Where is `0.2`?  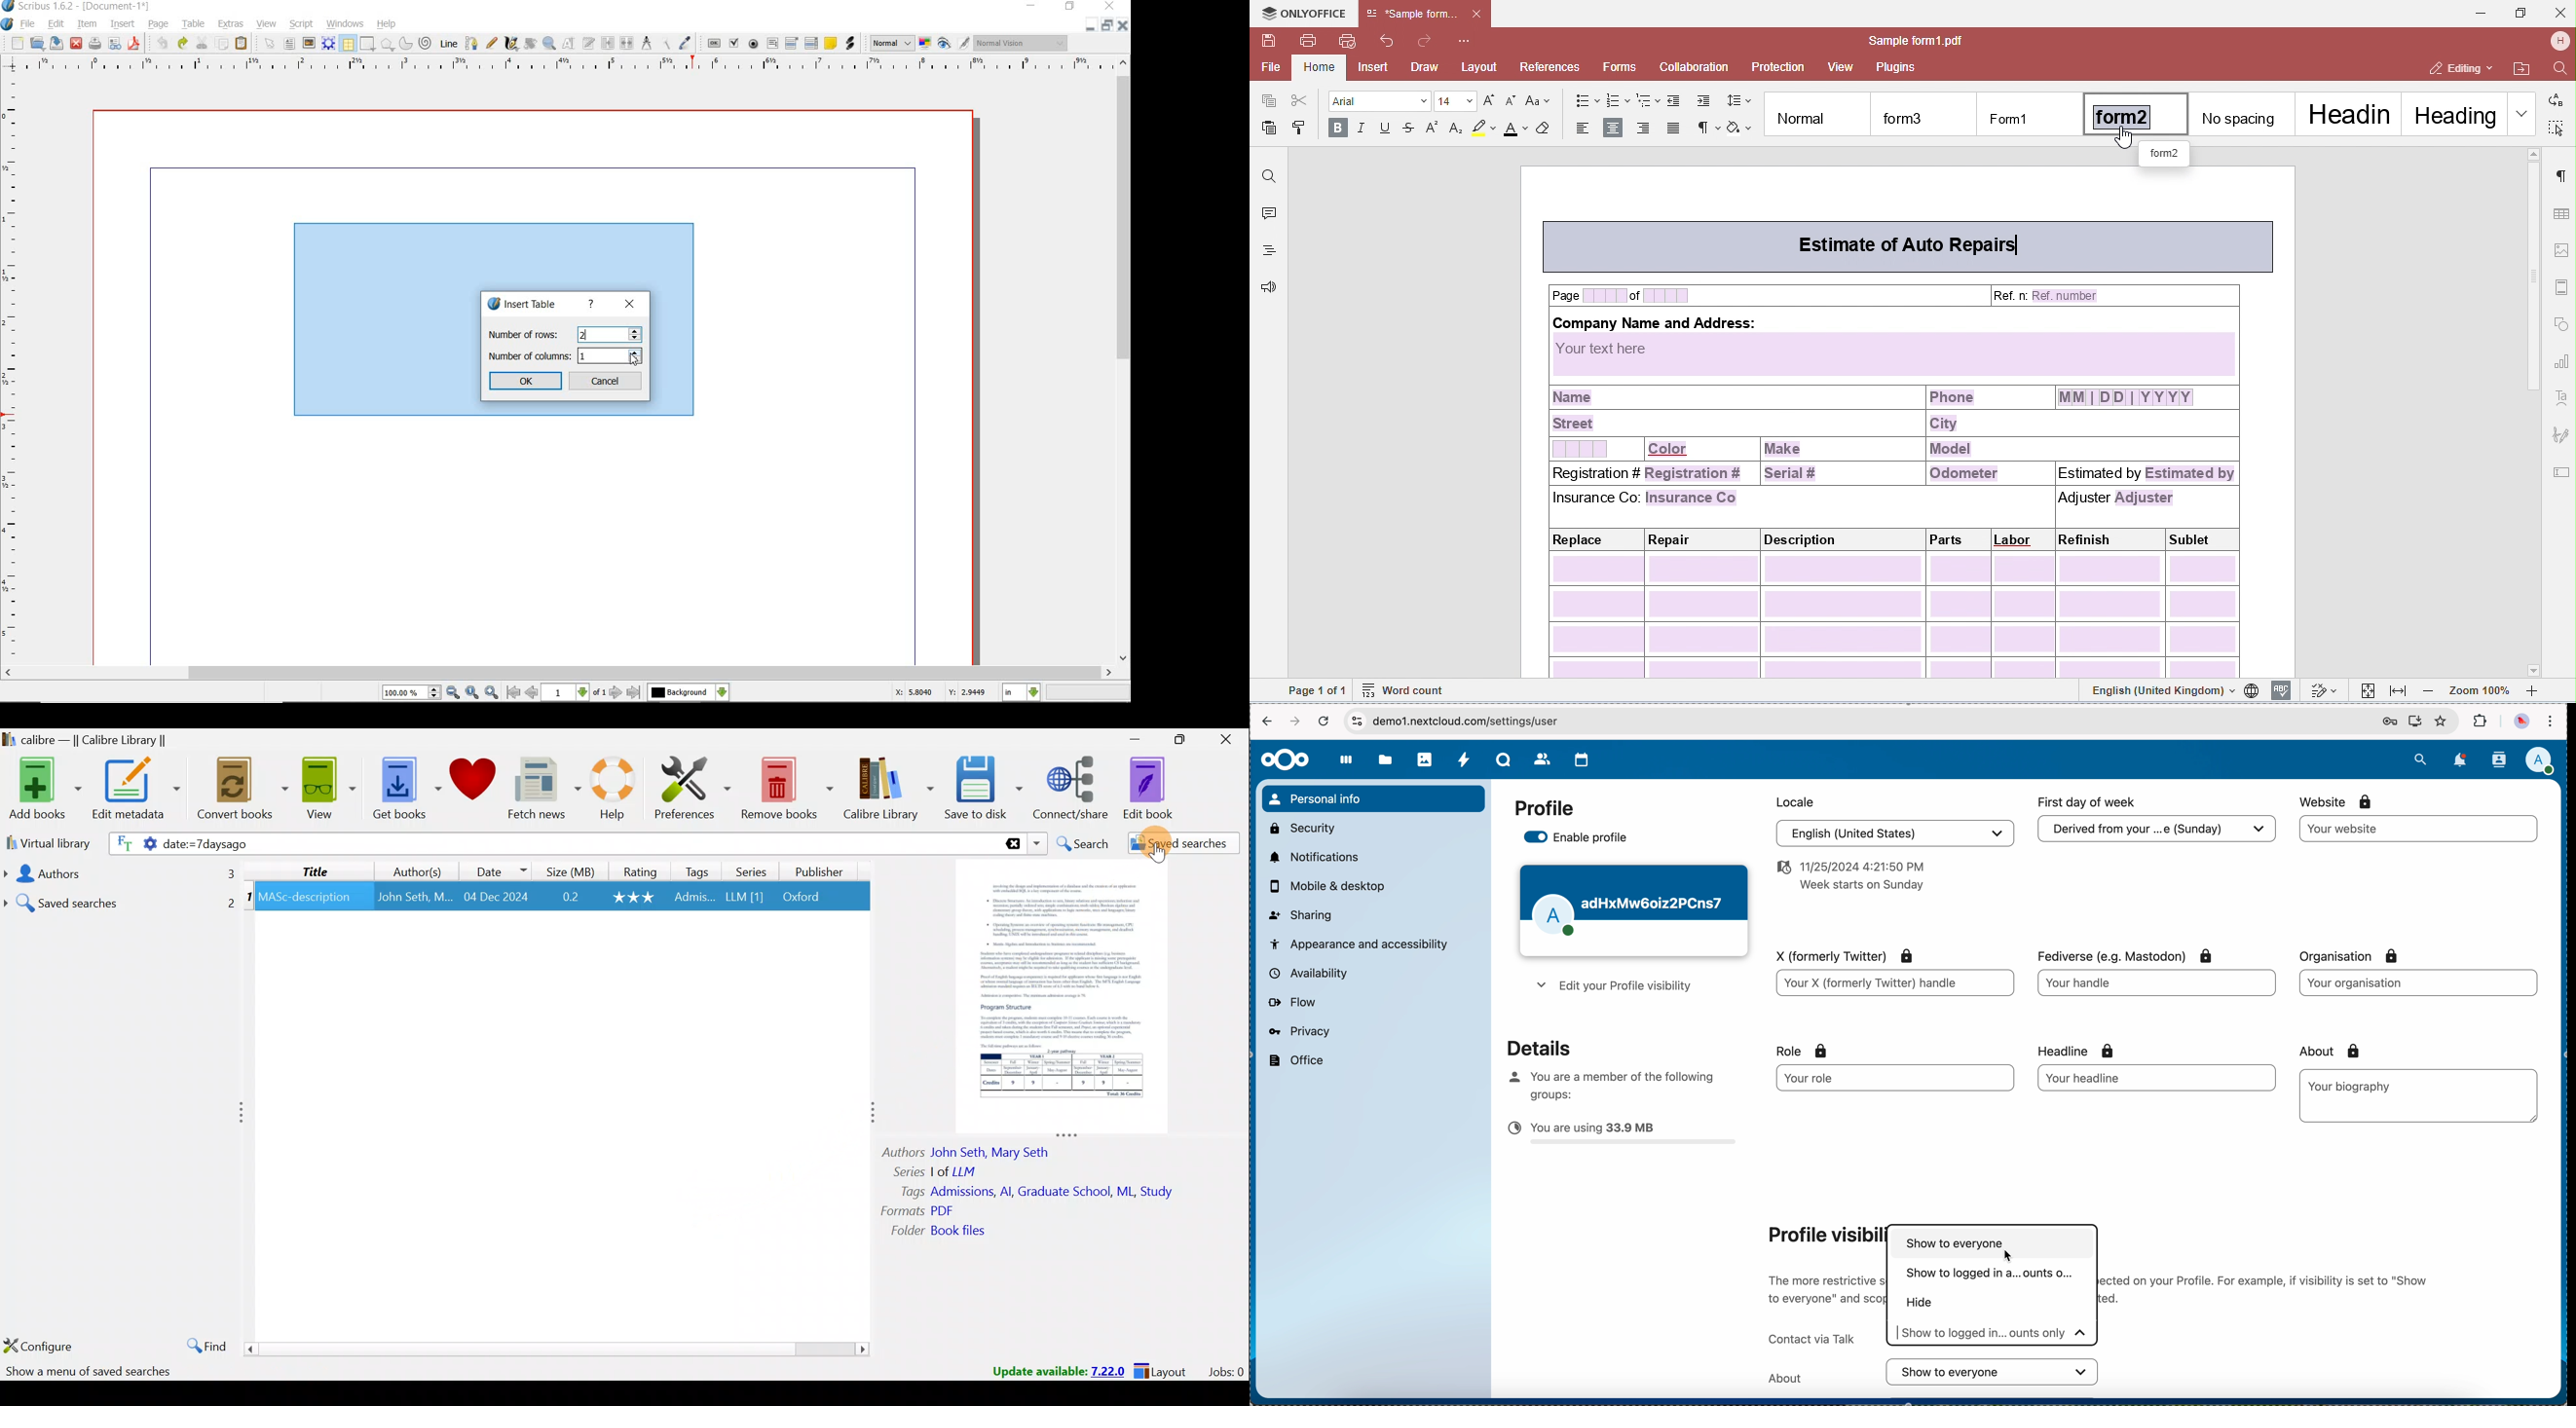
0.2 is located at coordinates (571, 898).